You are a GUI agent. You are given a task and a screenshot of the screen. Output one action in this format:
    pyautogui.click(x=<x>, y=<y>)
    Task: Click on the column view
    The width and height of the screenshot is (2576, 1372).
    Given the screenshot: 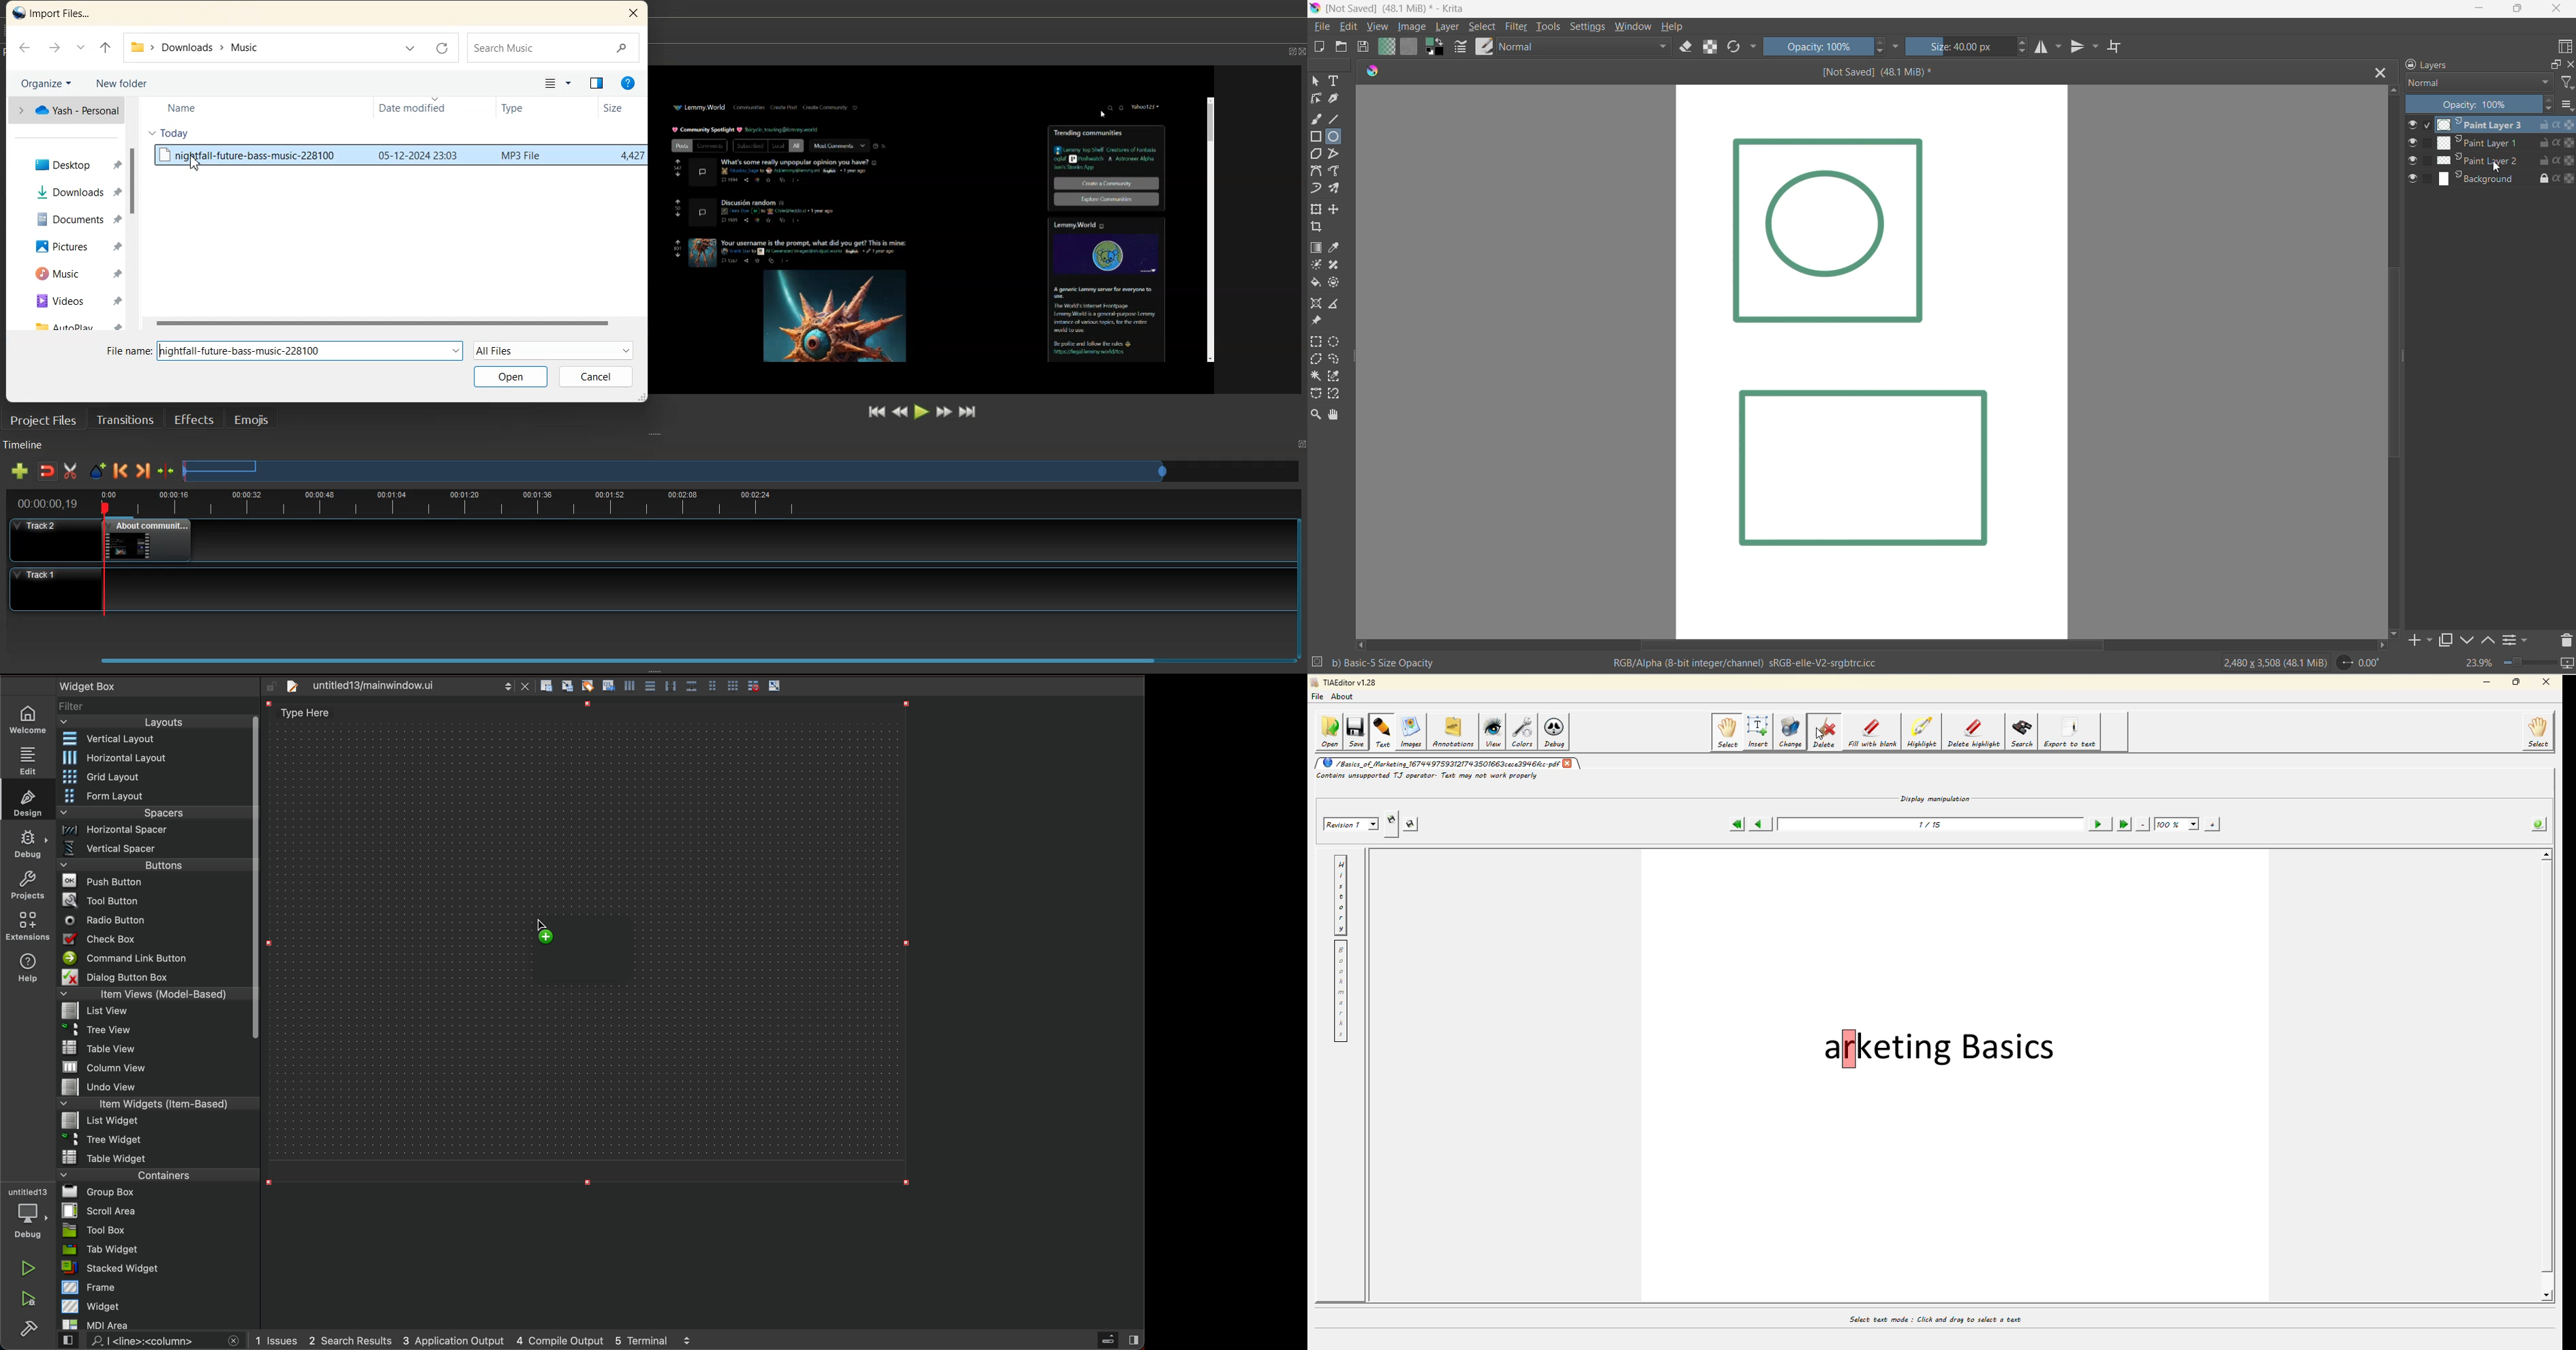 What is the action you would take?
    pyautogui.click(x=158, y=1067)
    